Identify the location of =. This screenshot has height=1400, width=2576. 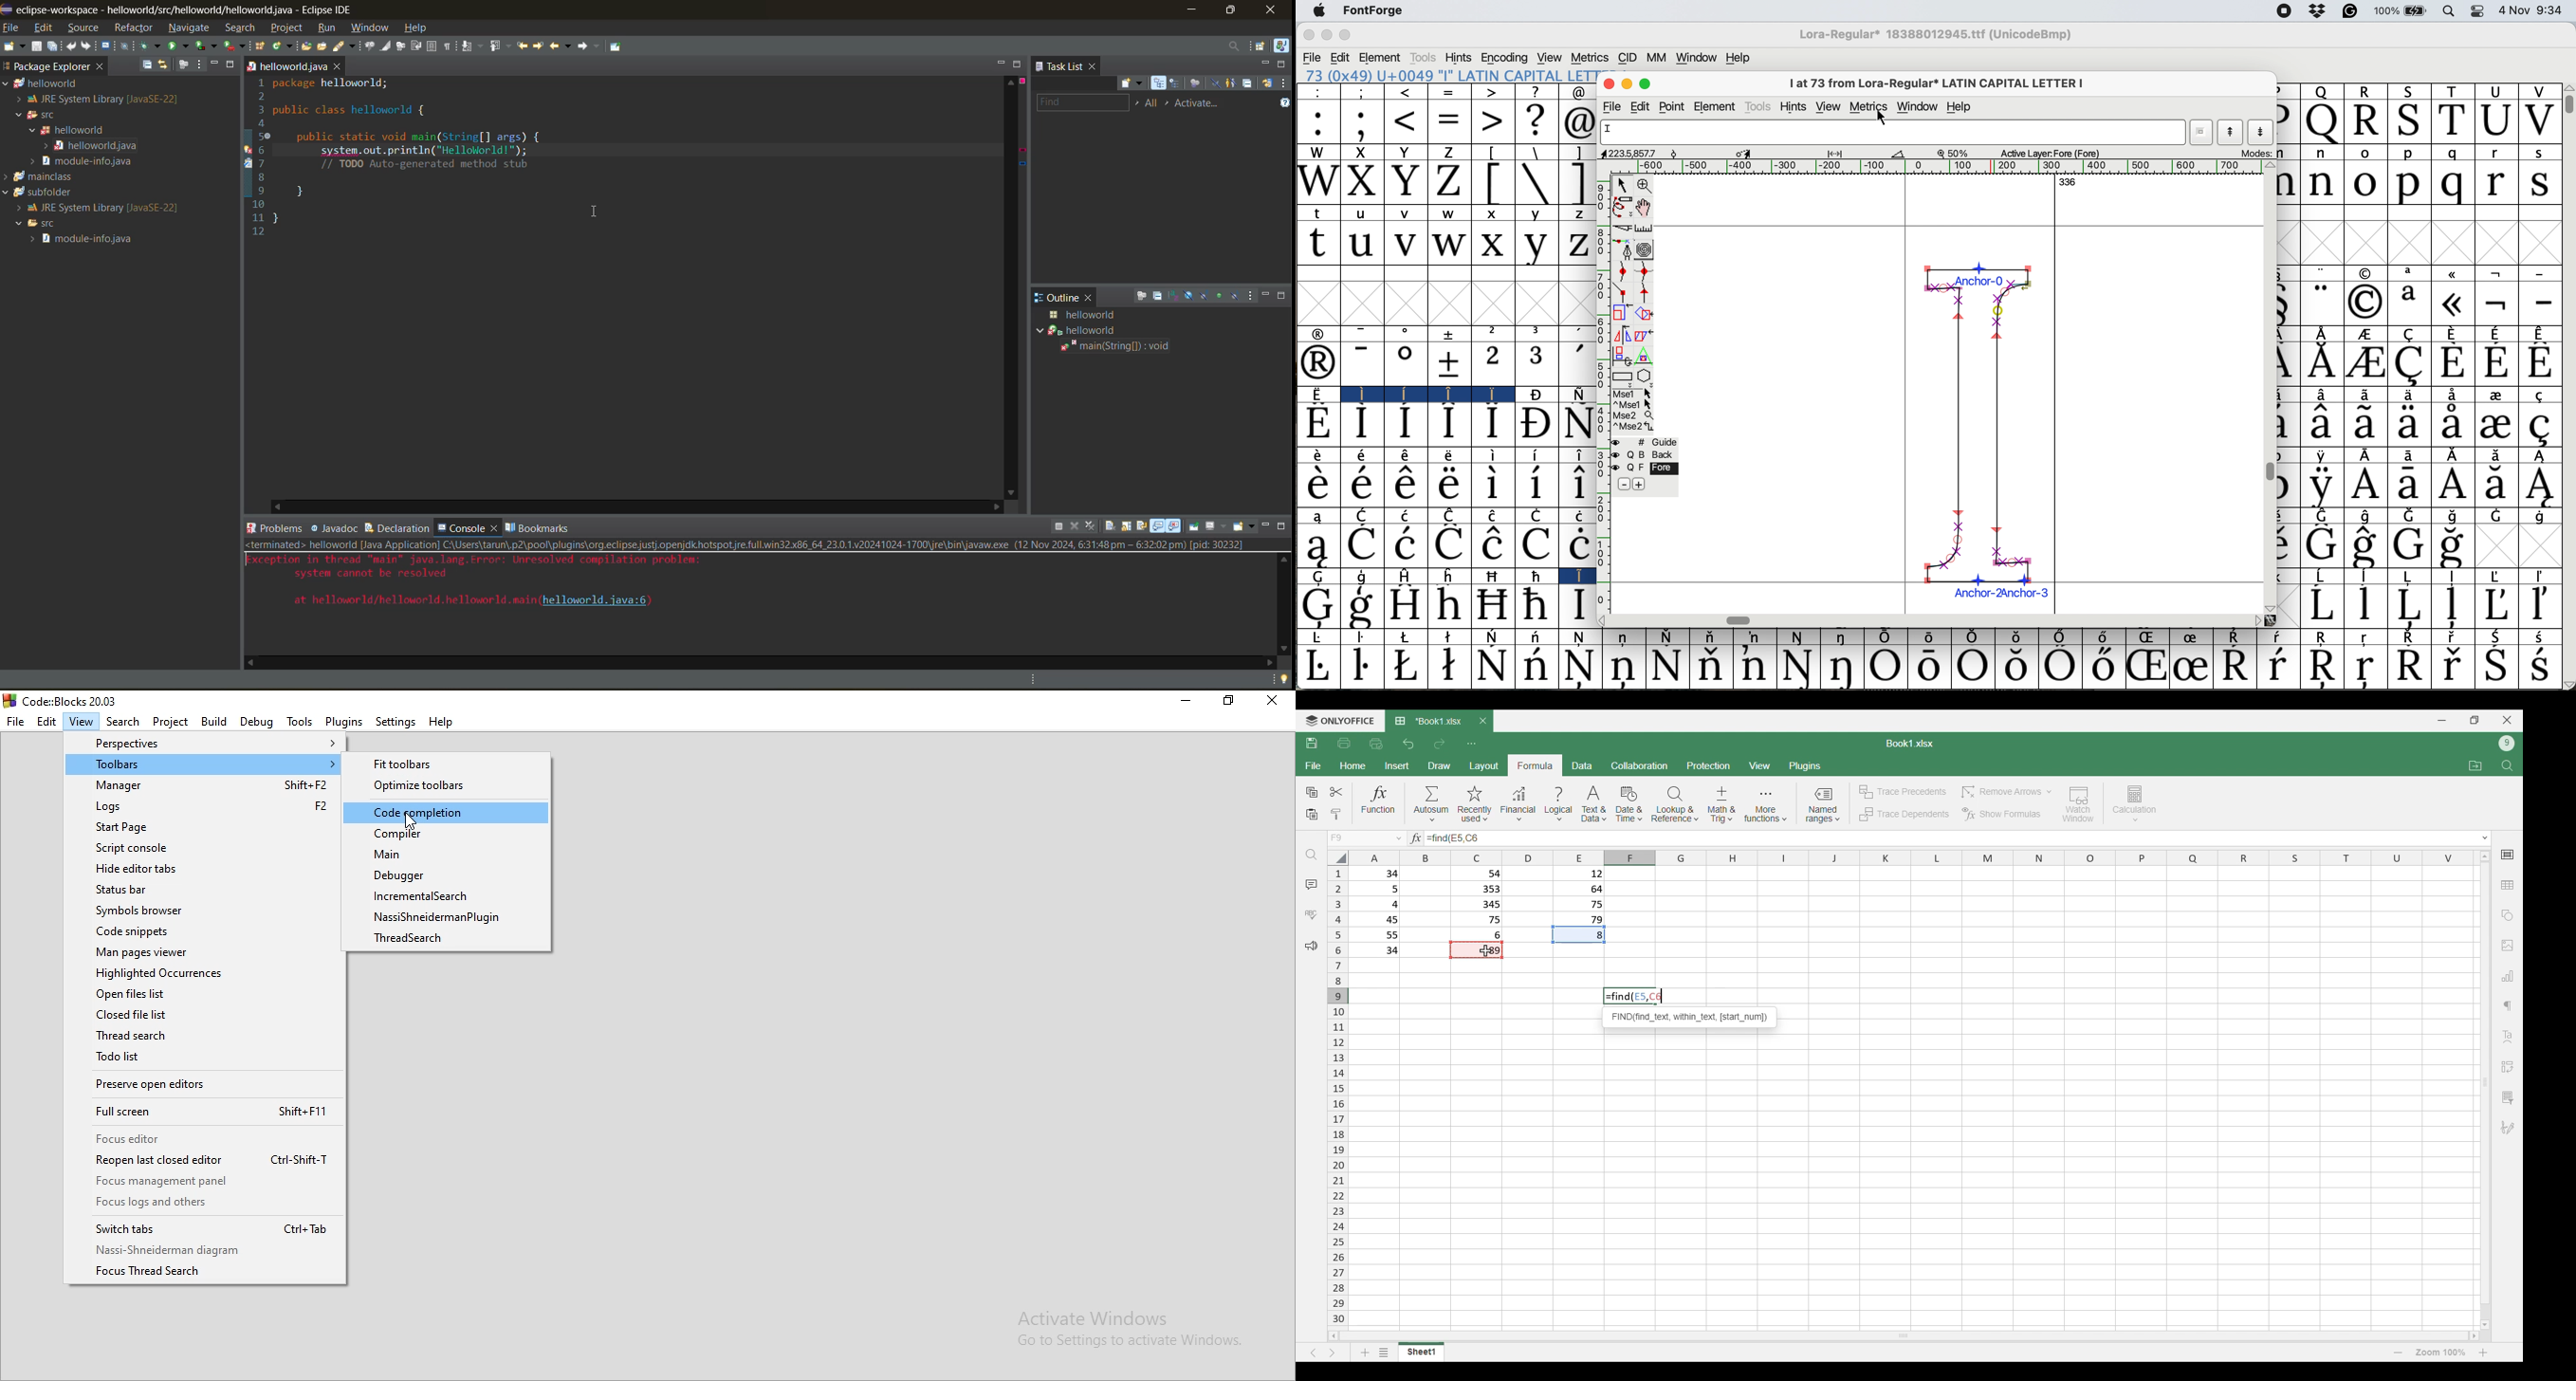
(1451, 92).